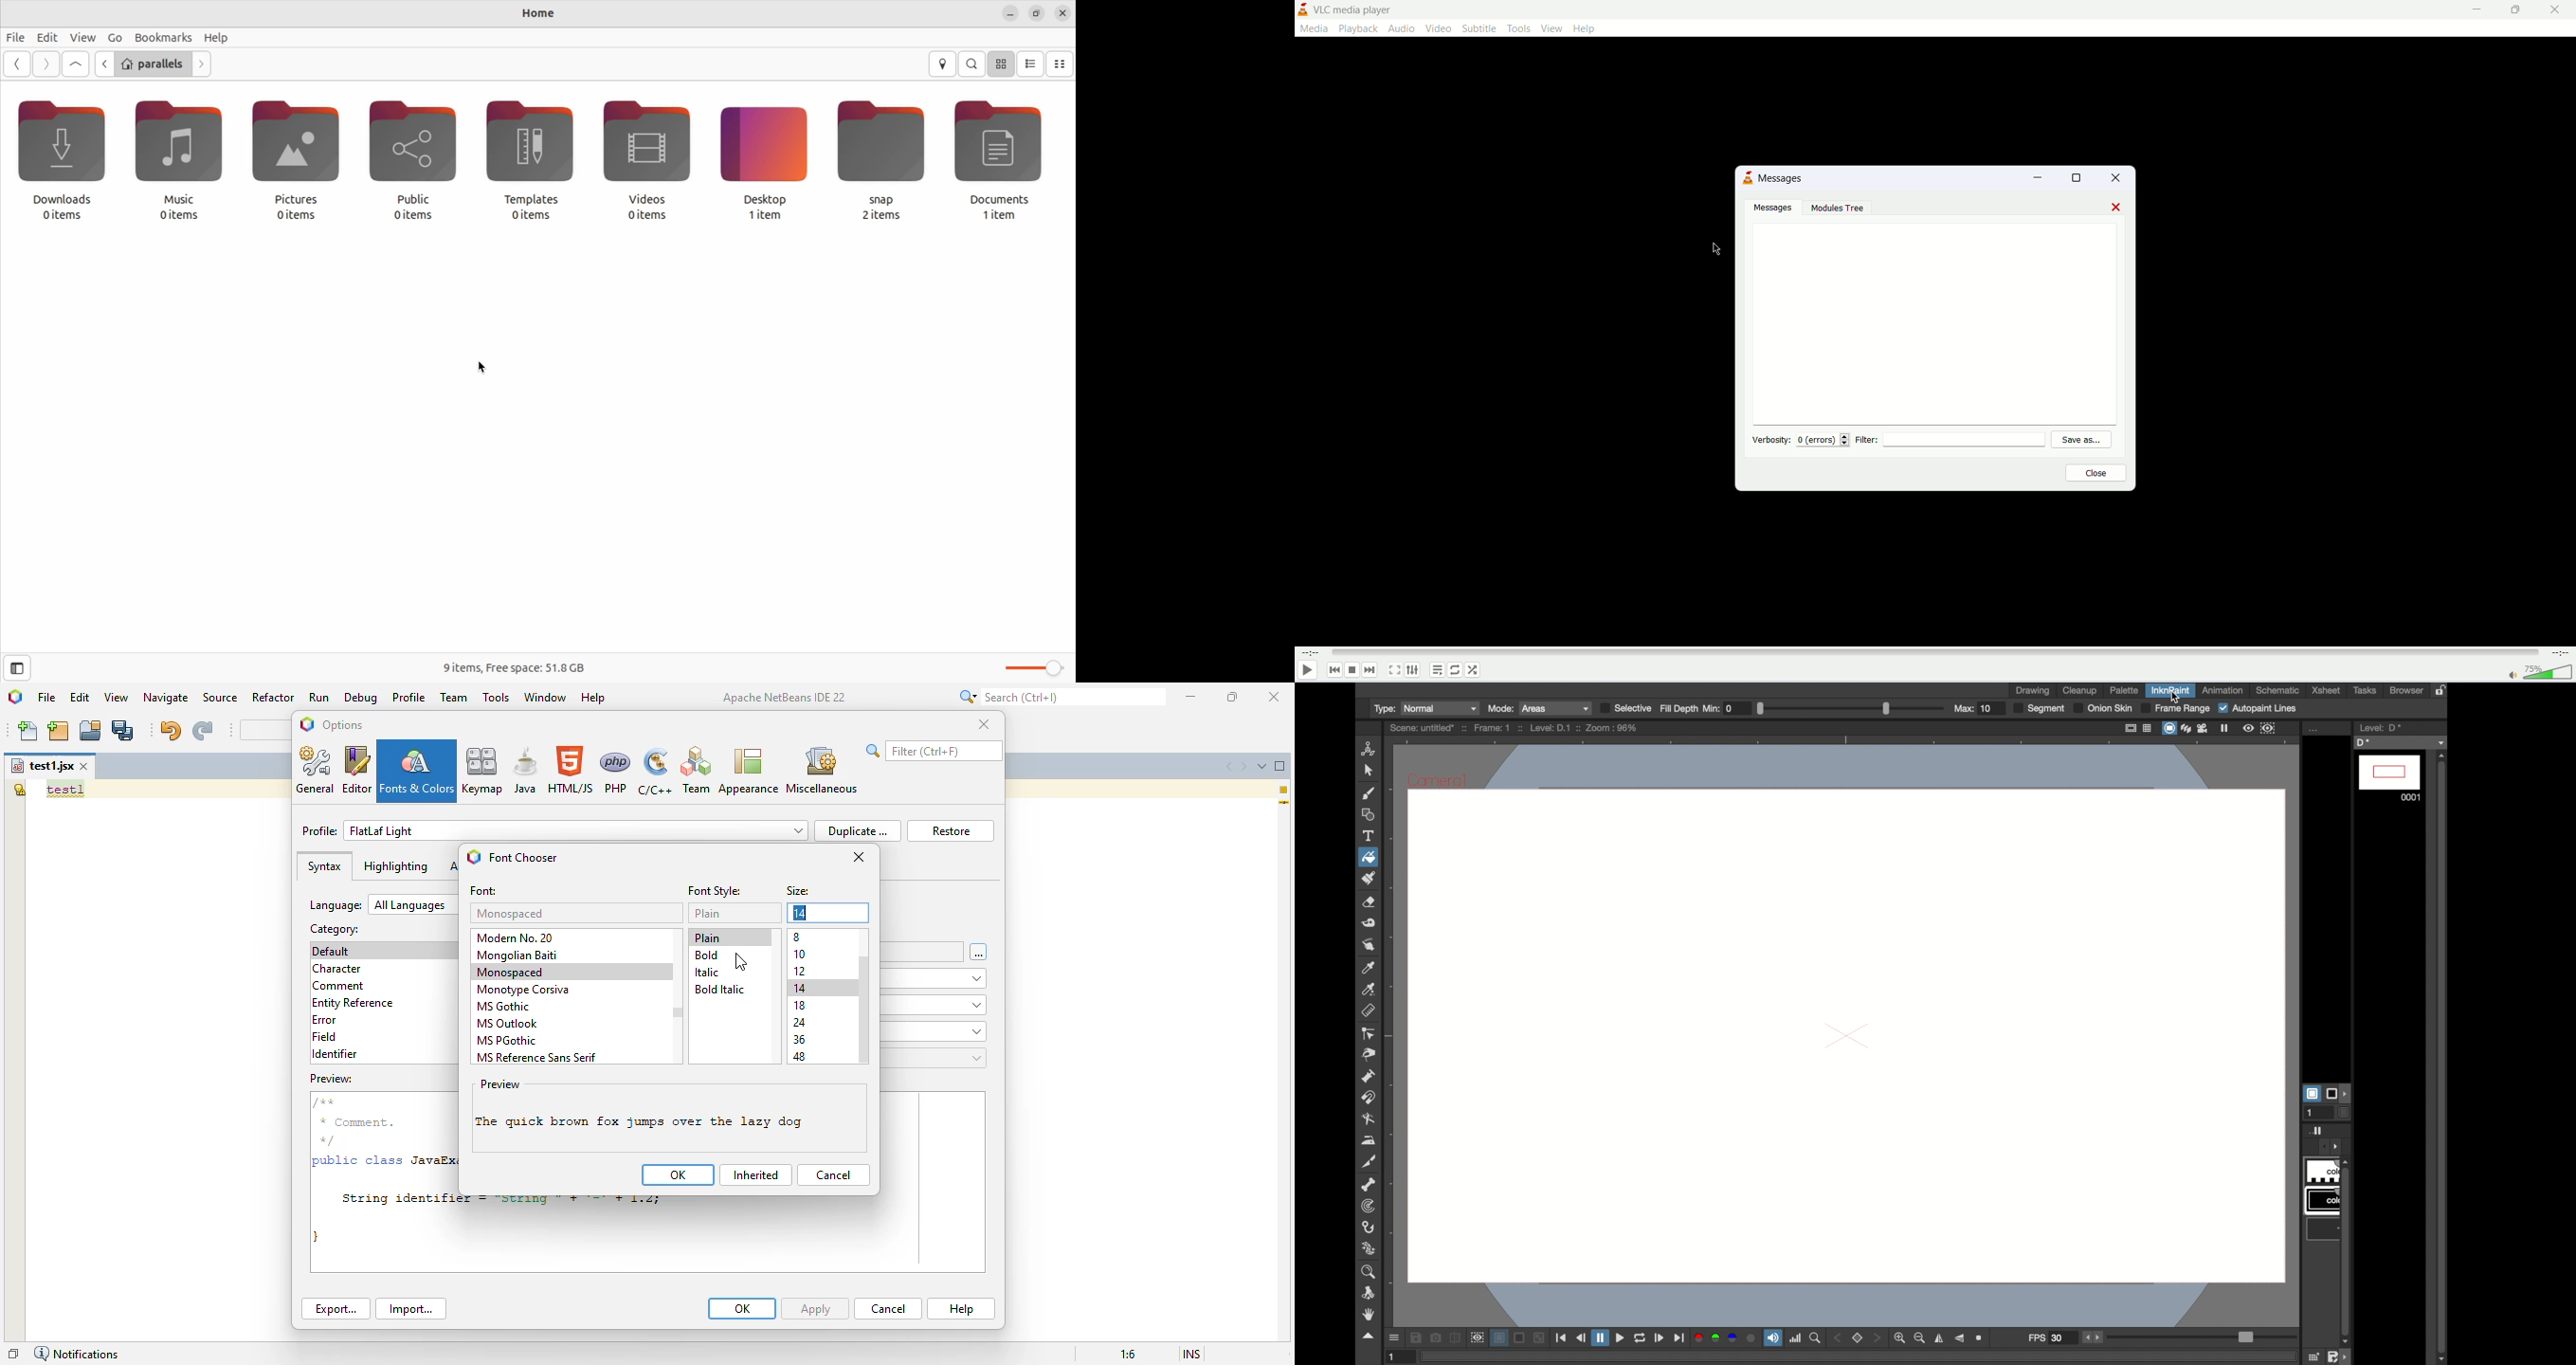 This screenshot has height=1372, width=2576. What do you see at coordinates (536, 13) in the screenshot?
I see `home` at bounding box center [536, 13].